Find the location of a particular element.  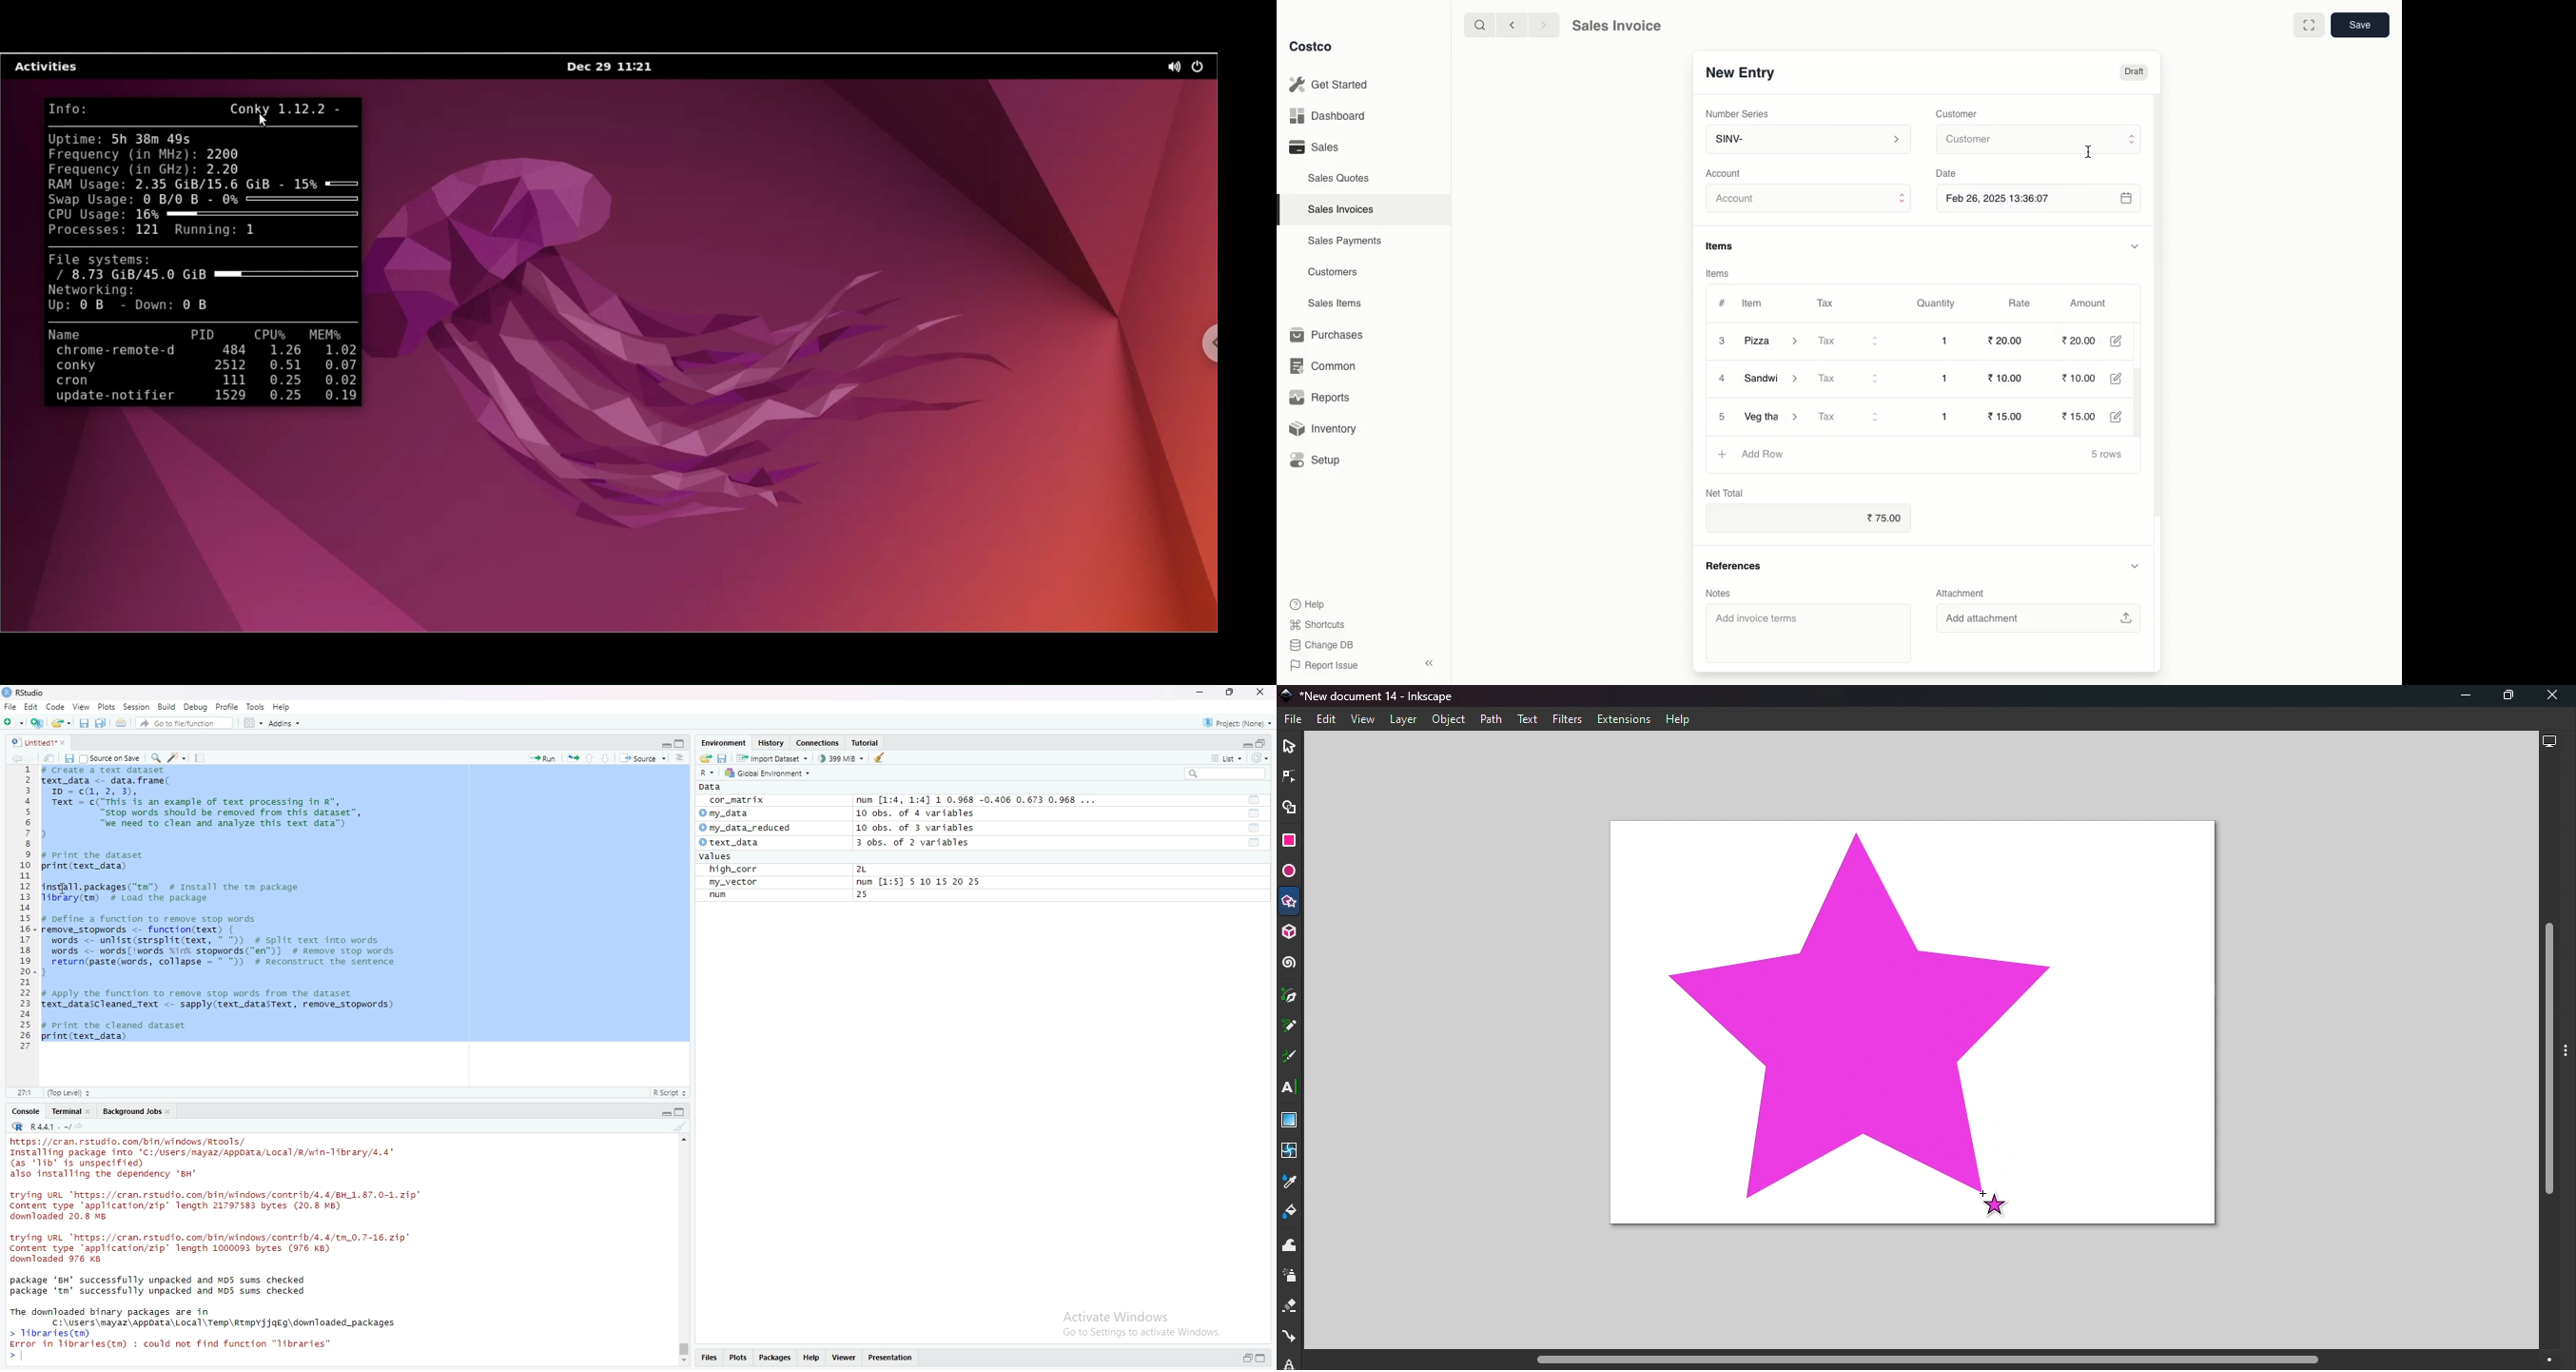

4 is located at coordinates (1723, 379).